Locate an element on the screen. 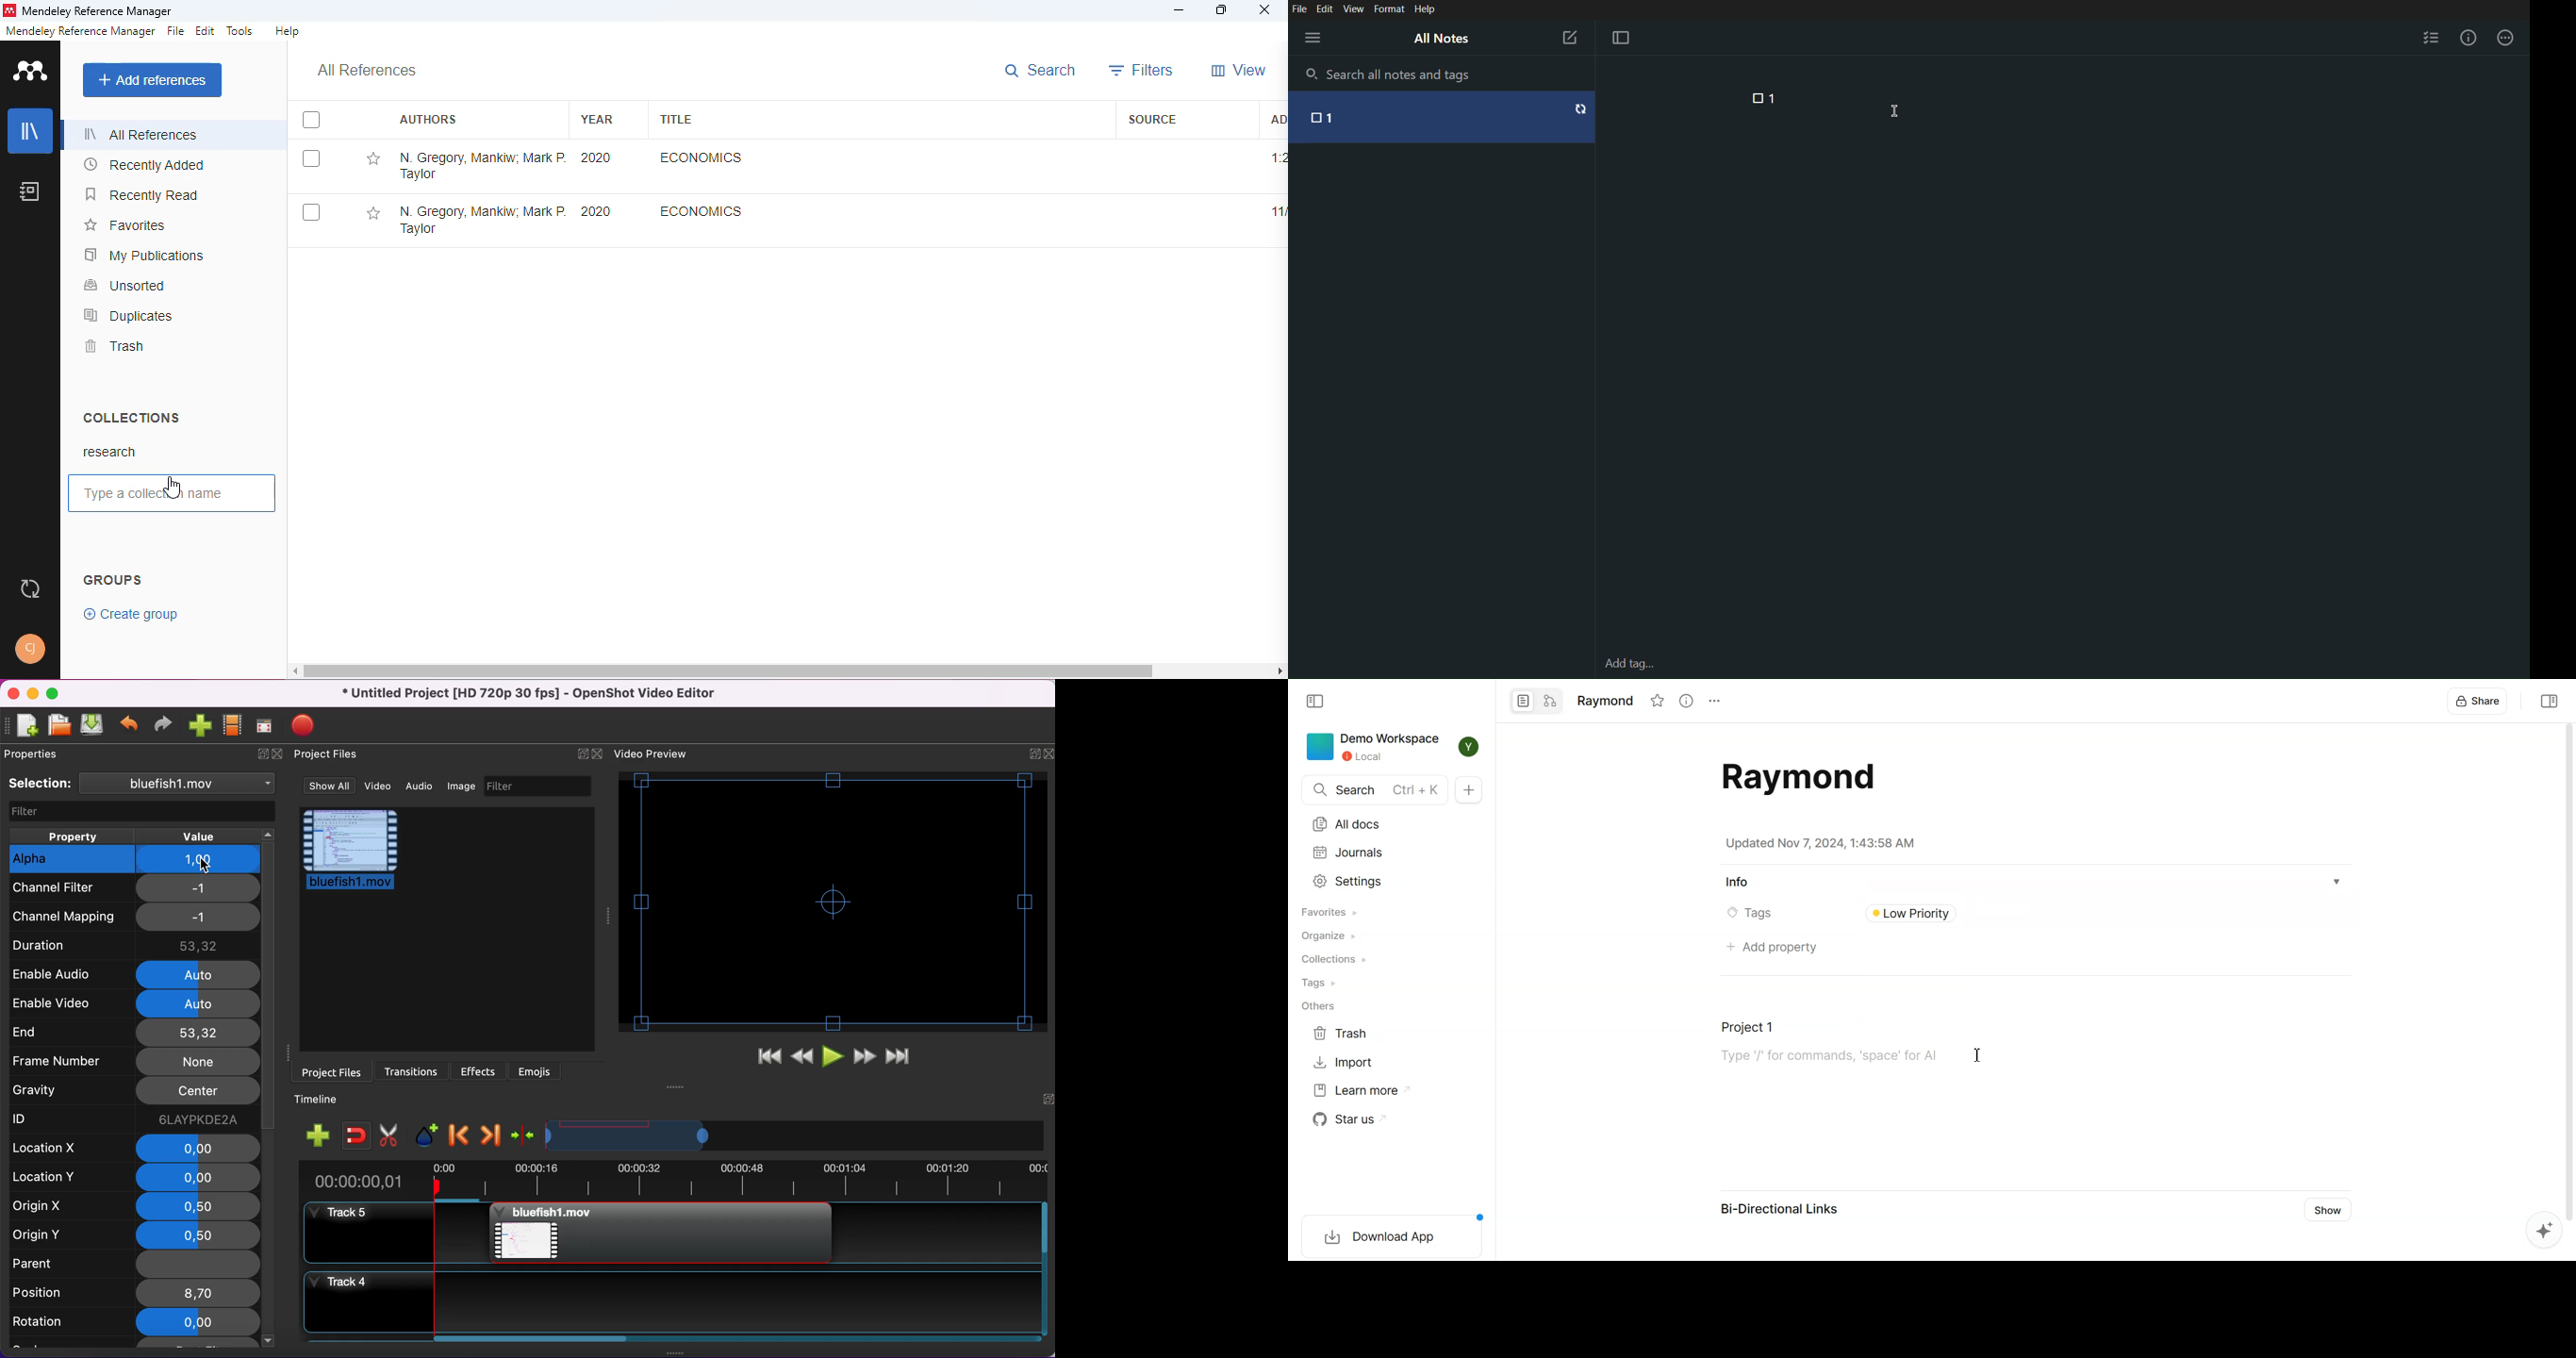 The image size is (2576, 1372). Document task is located at coordinates (1823, 1048).